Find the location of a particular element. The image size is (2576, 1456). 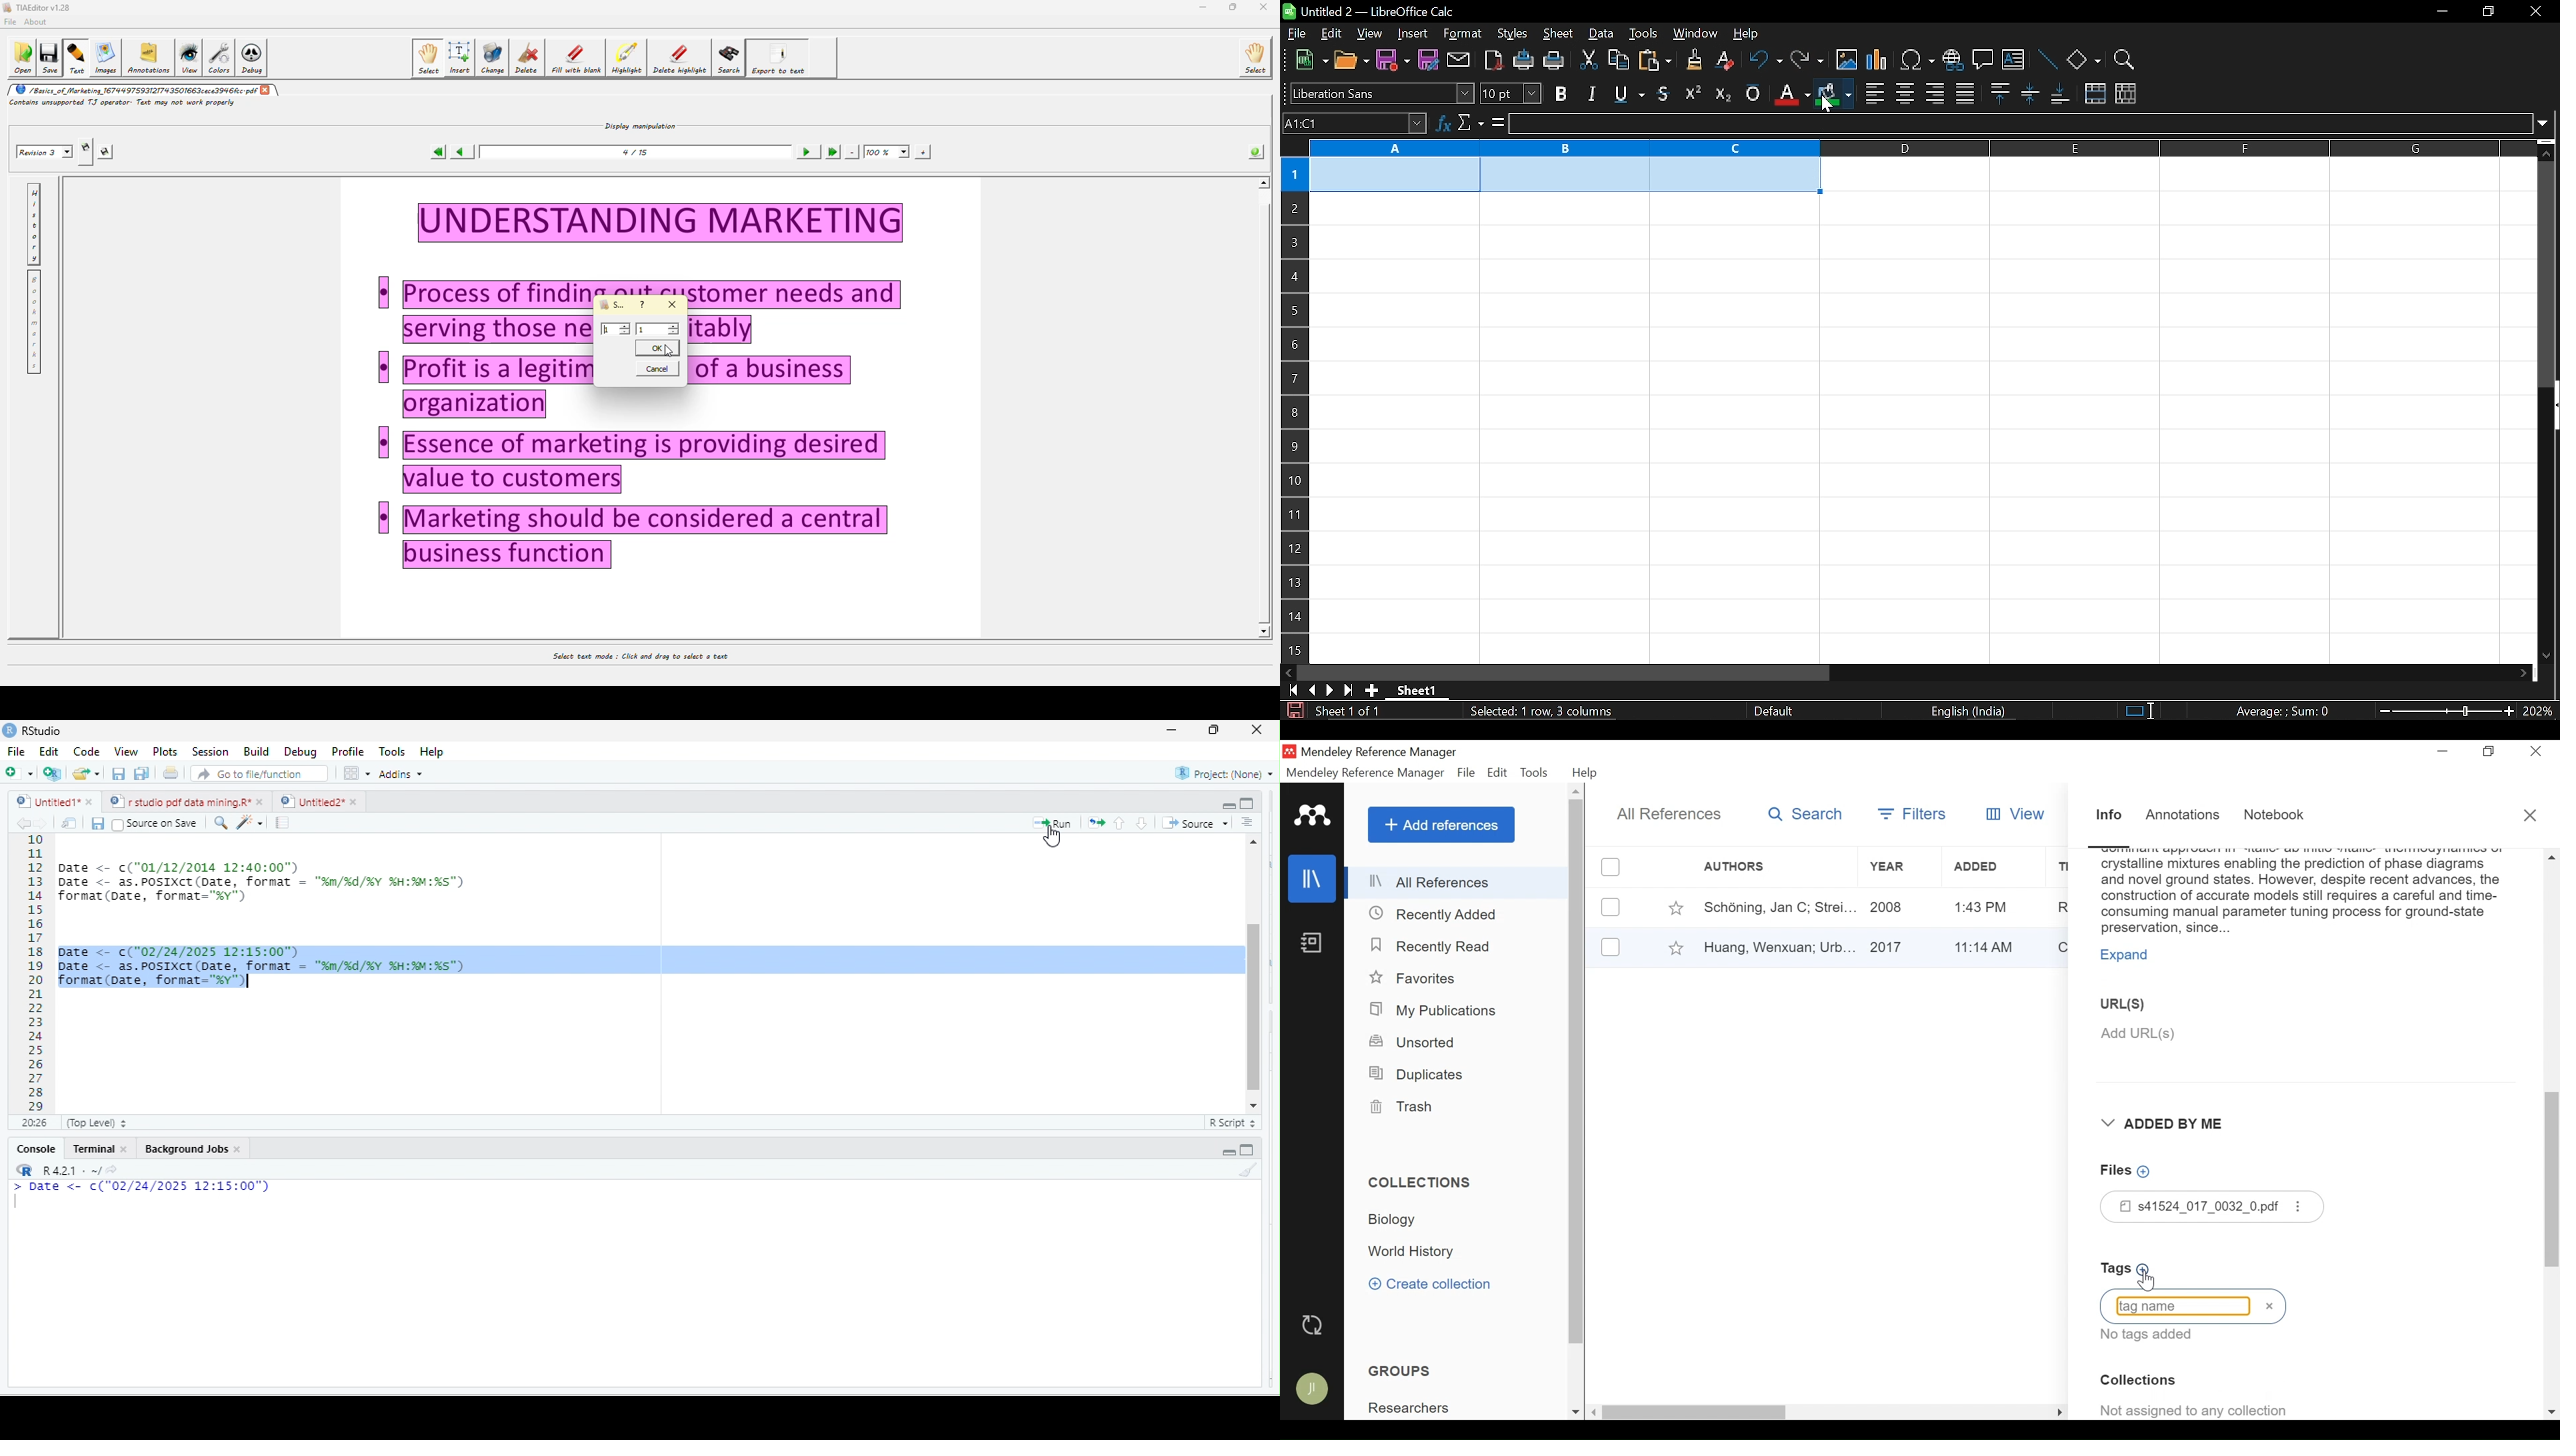

hide r script is located at coordinates (1226, 801).